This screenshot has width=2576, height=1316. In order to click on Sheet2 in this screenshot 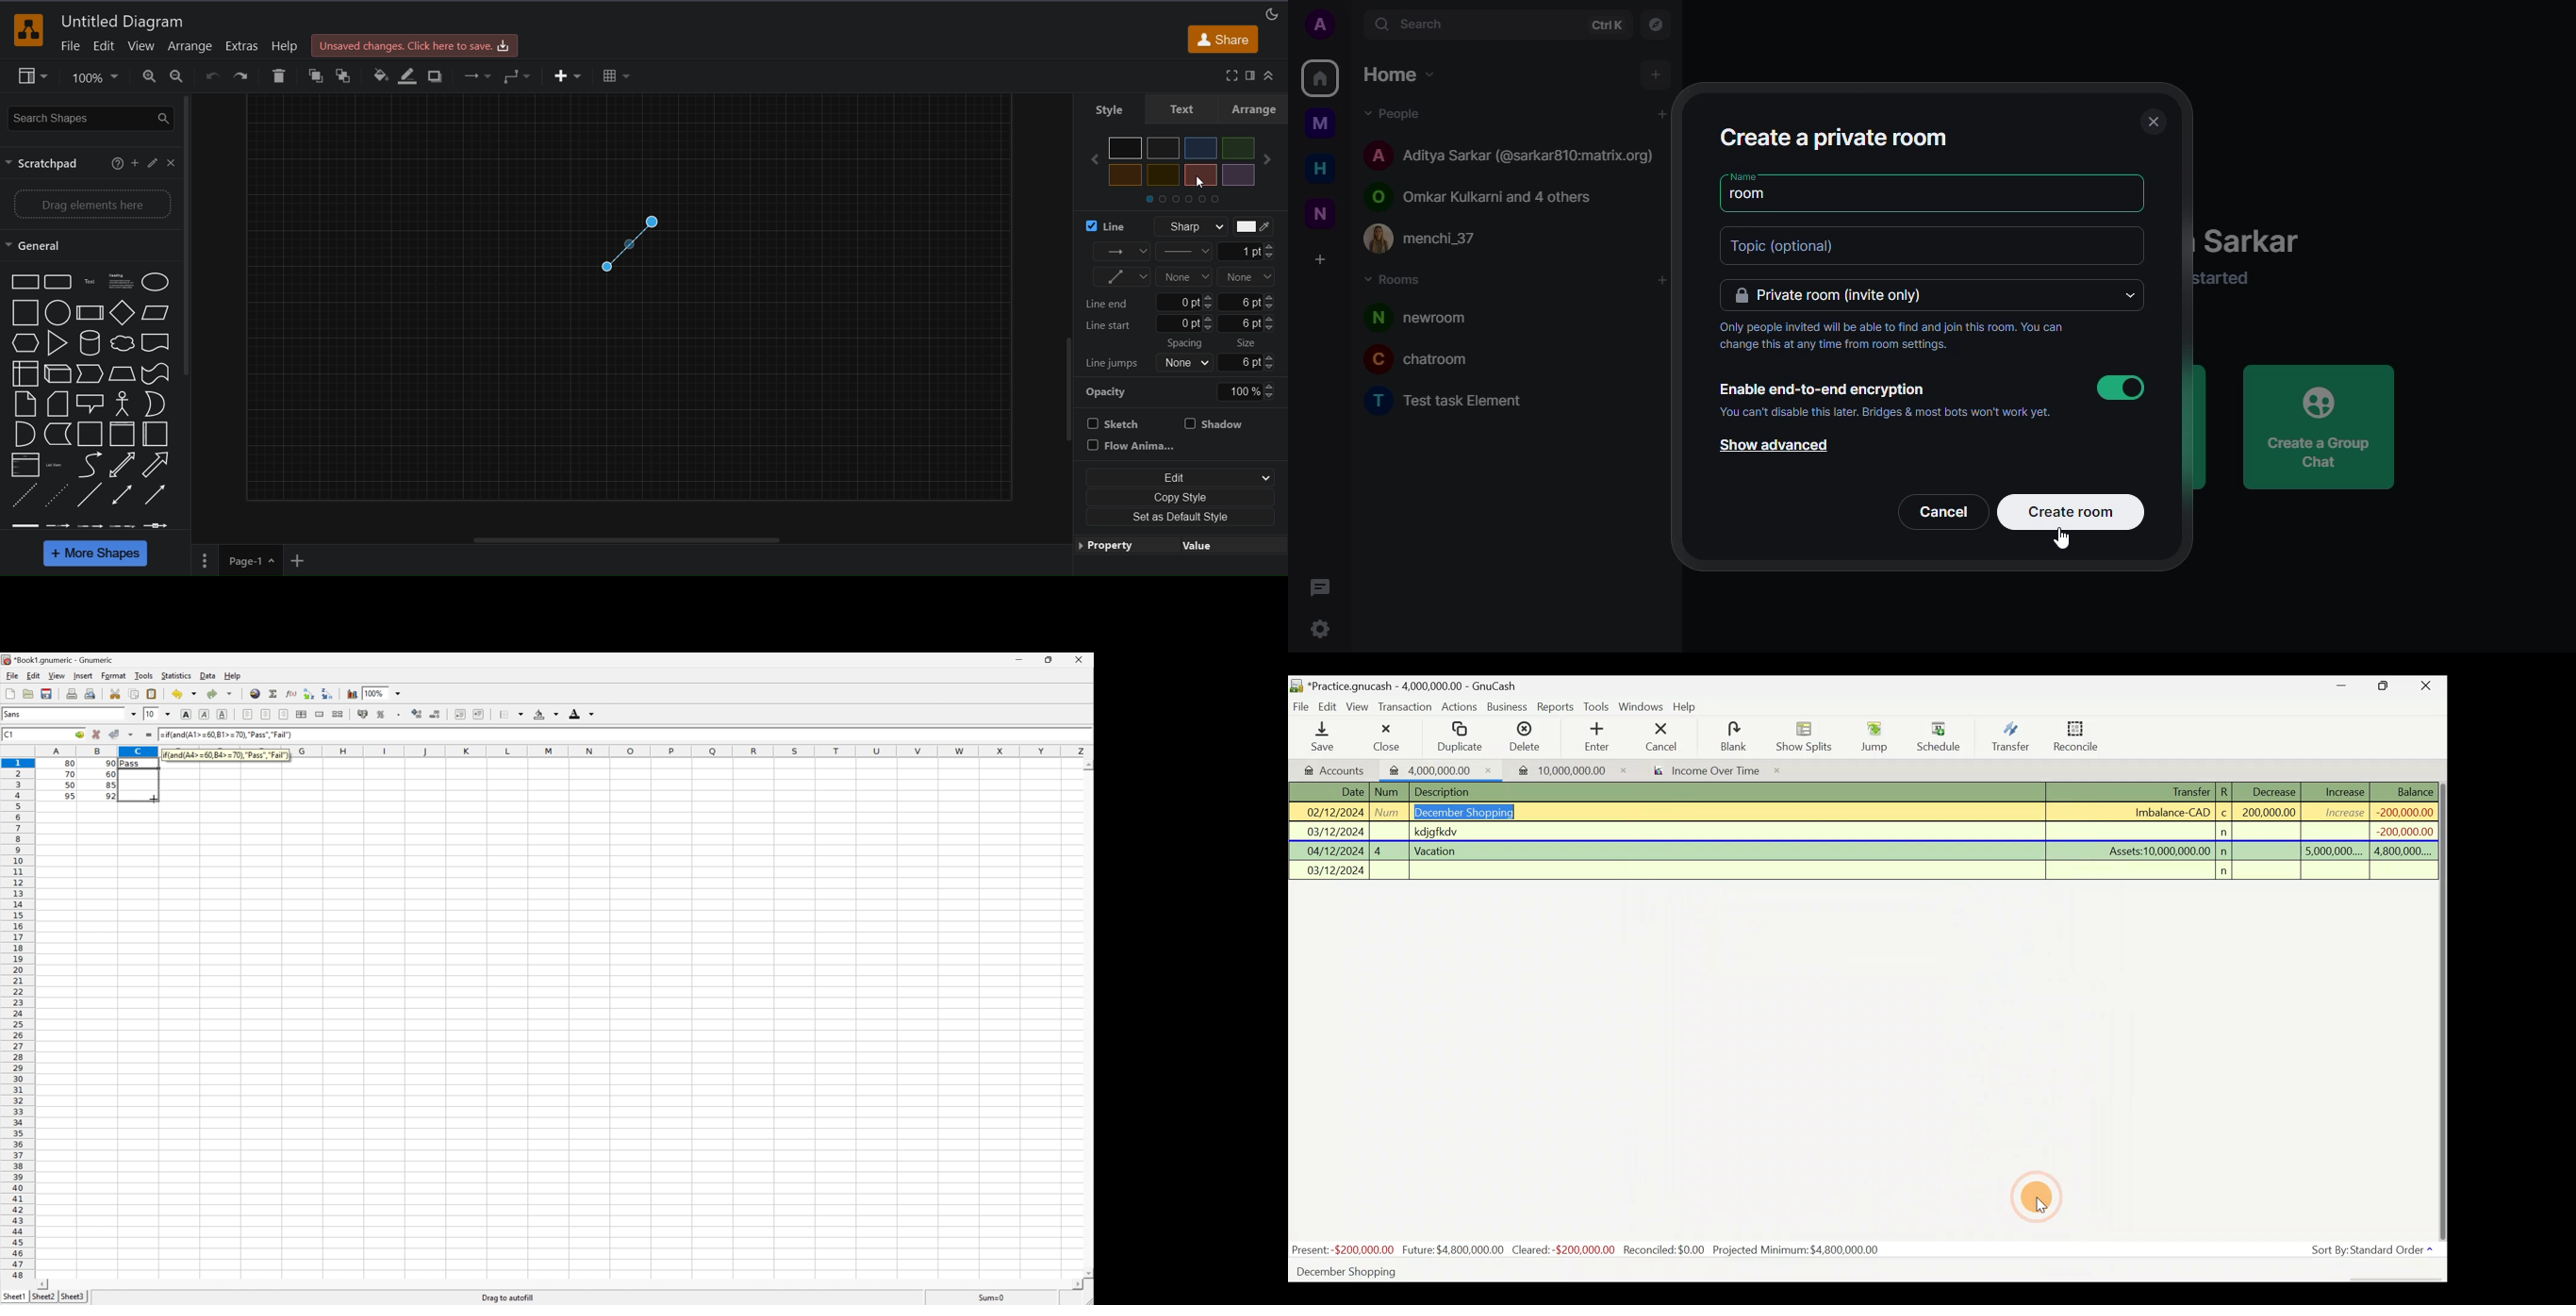, I will do `click(43, 1296)`.